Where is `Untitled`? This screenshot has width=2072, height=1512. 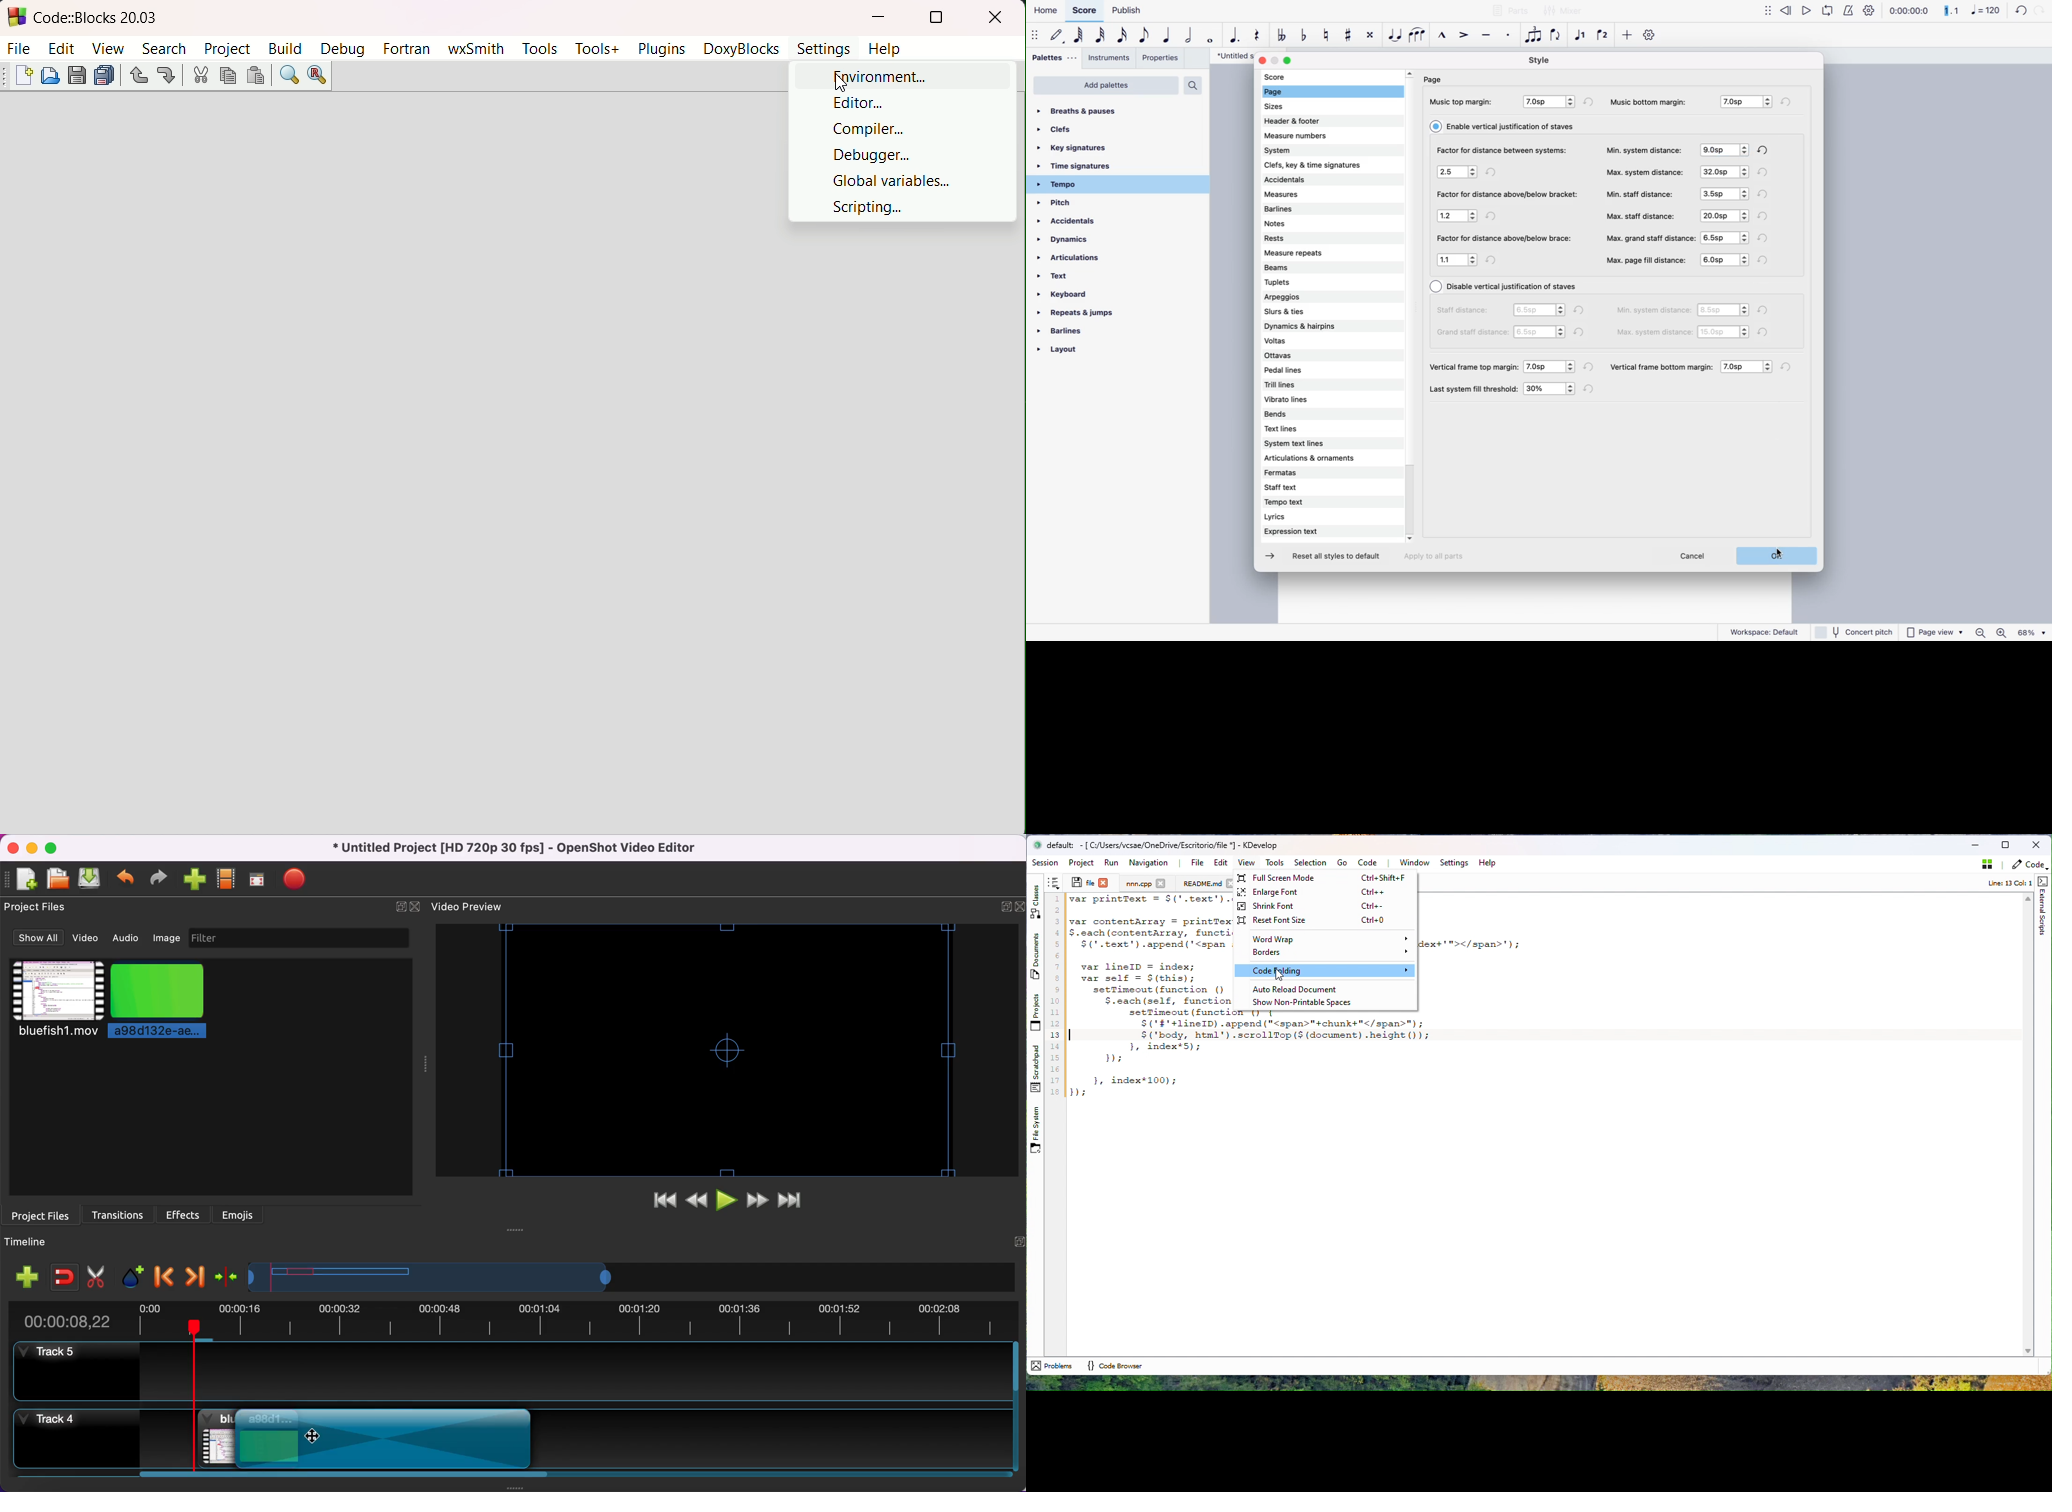 Untitled is located at coordinates (1229, 56).